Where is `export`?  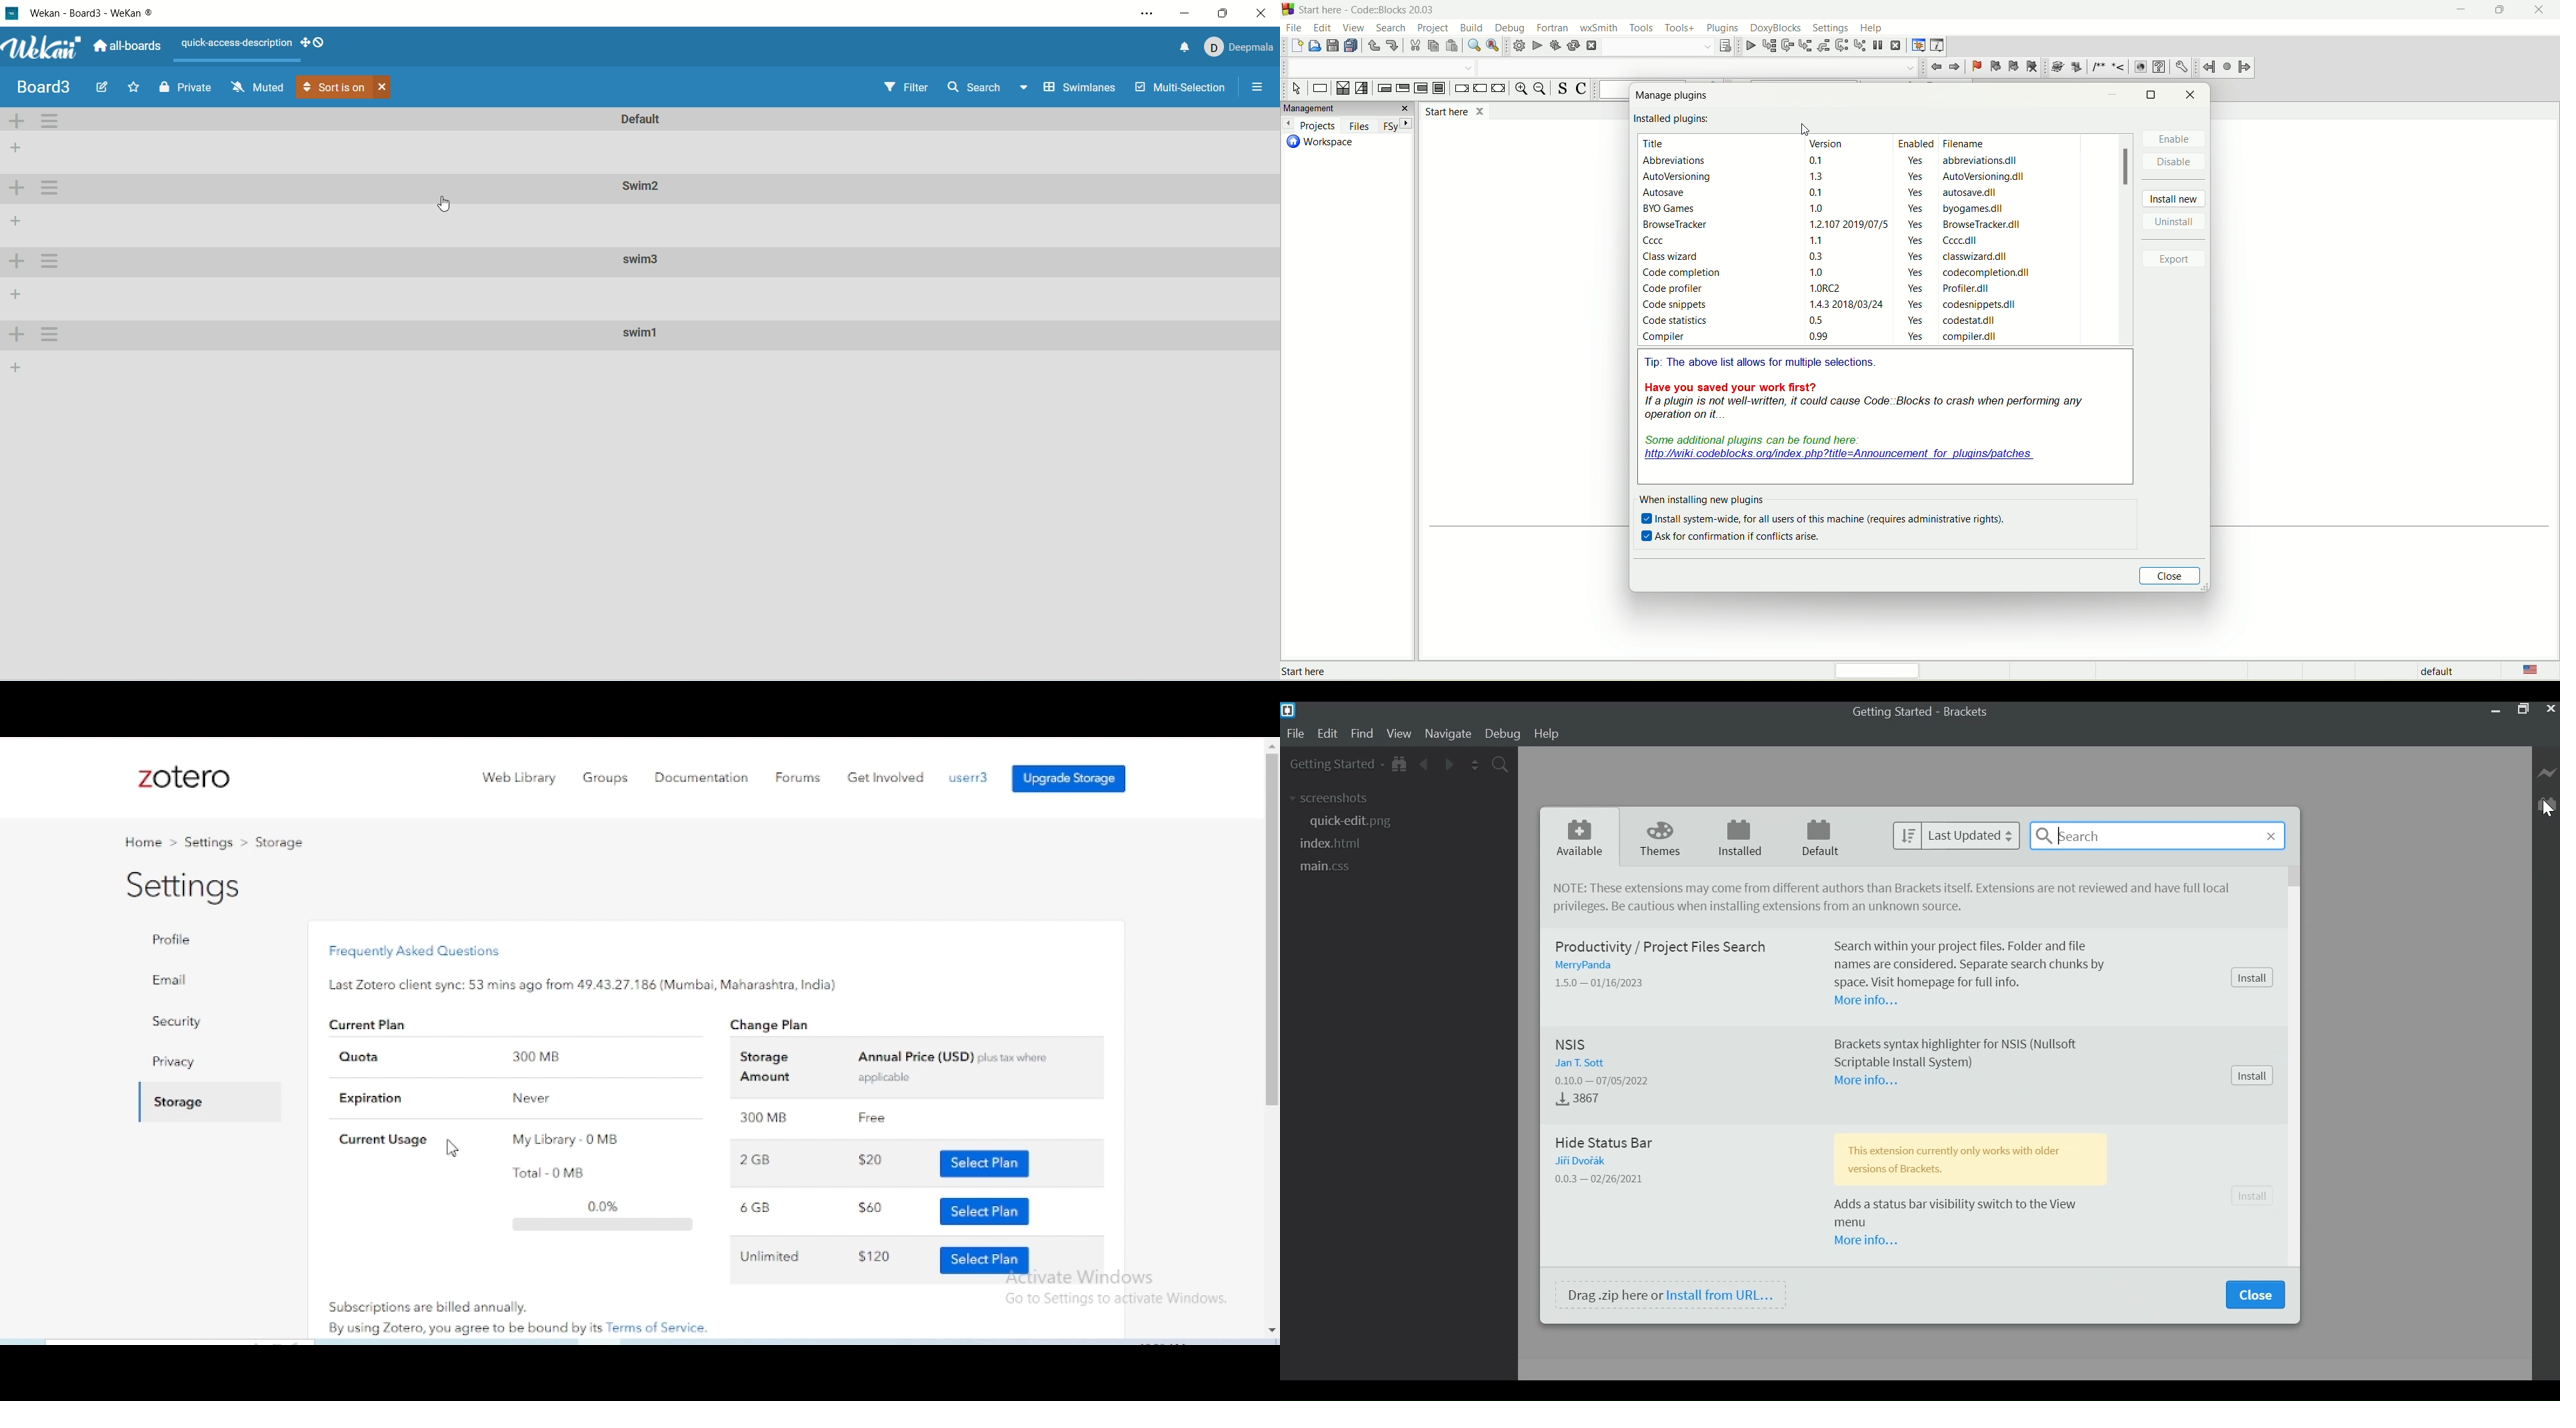 export is located at coordinates (2177, 260).